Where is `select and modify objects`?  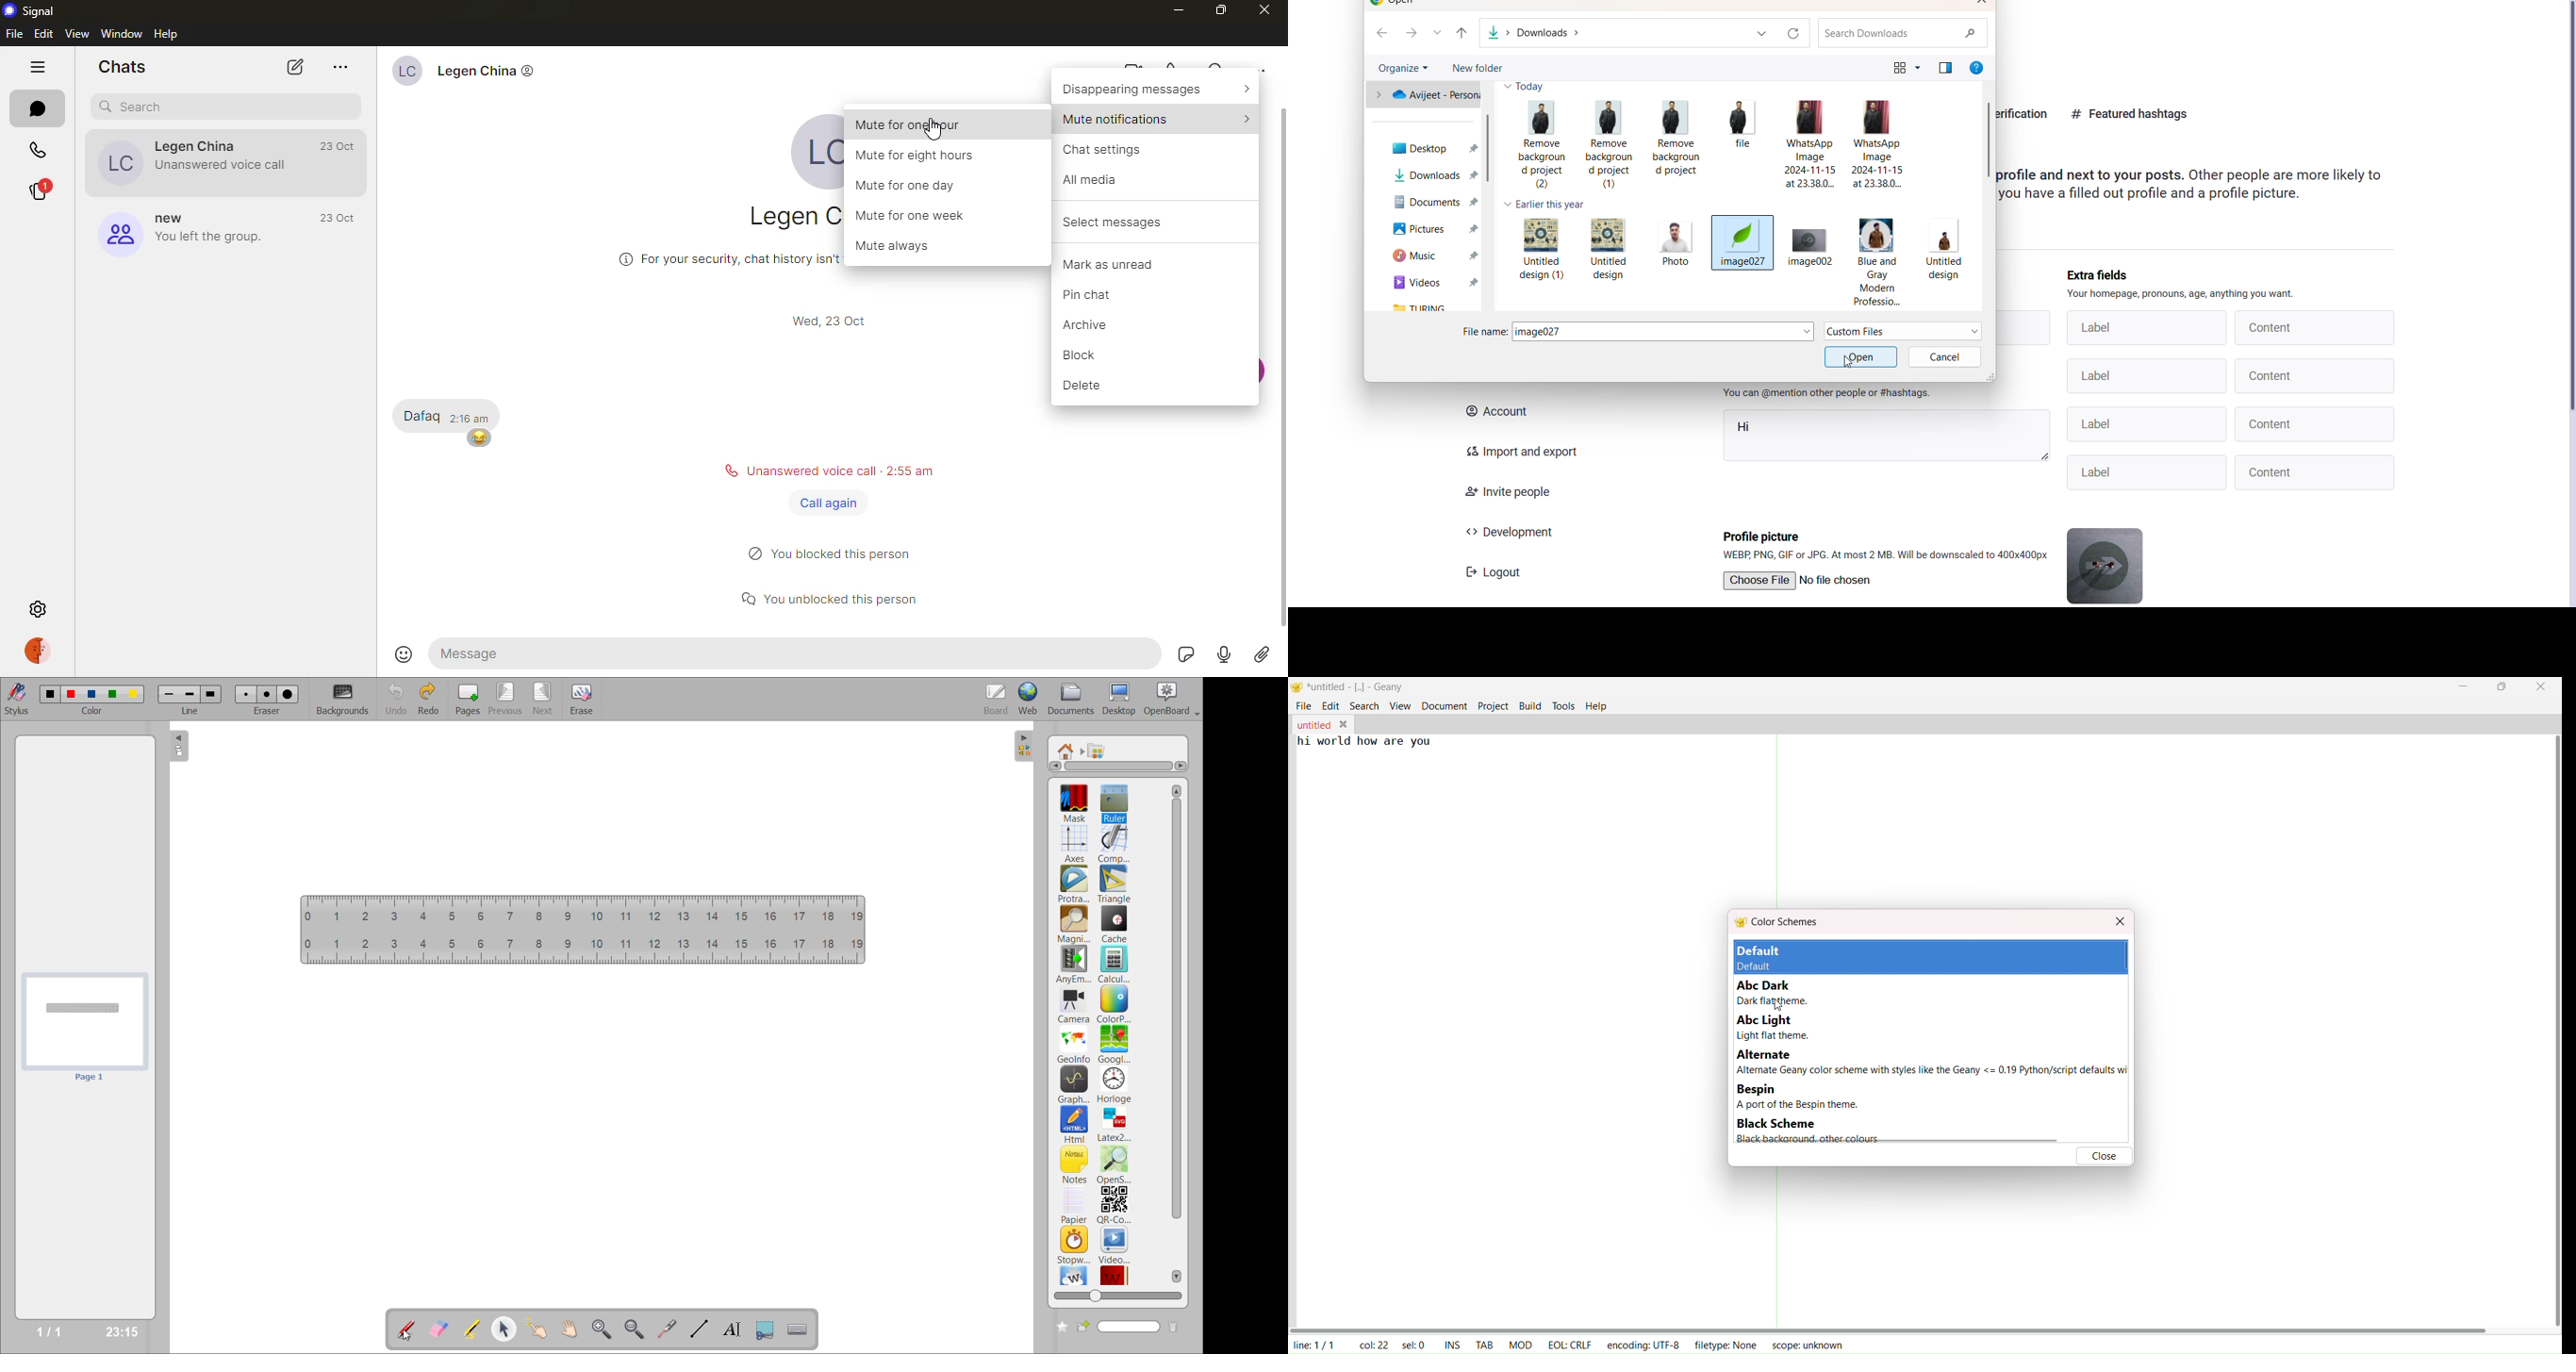 select and modify objects is located at coordinates (506, 1330).